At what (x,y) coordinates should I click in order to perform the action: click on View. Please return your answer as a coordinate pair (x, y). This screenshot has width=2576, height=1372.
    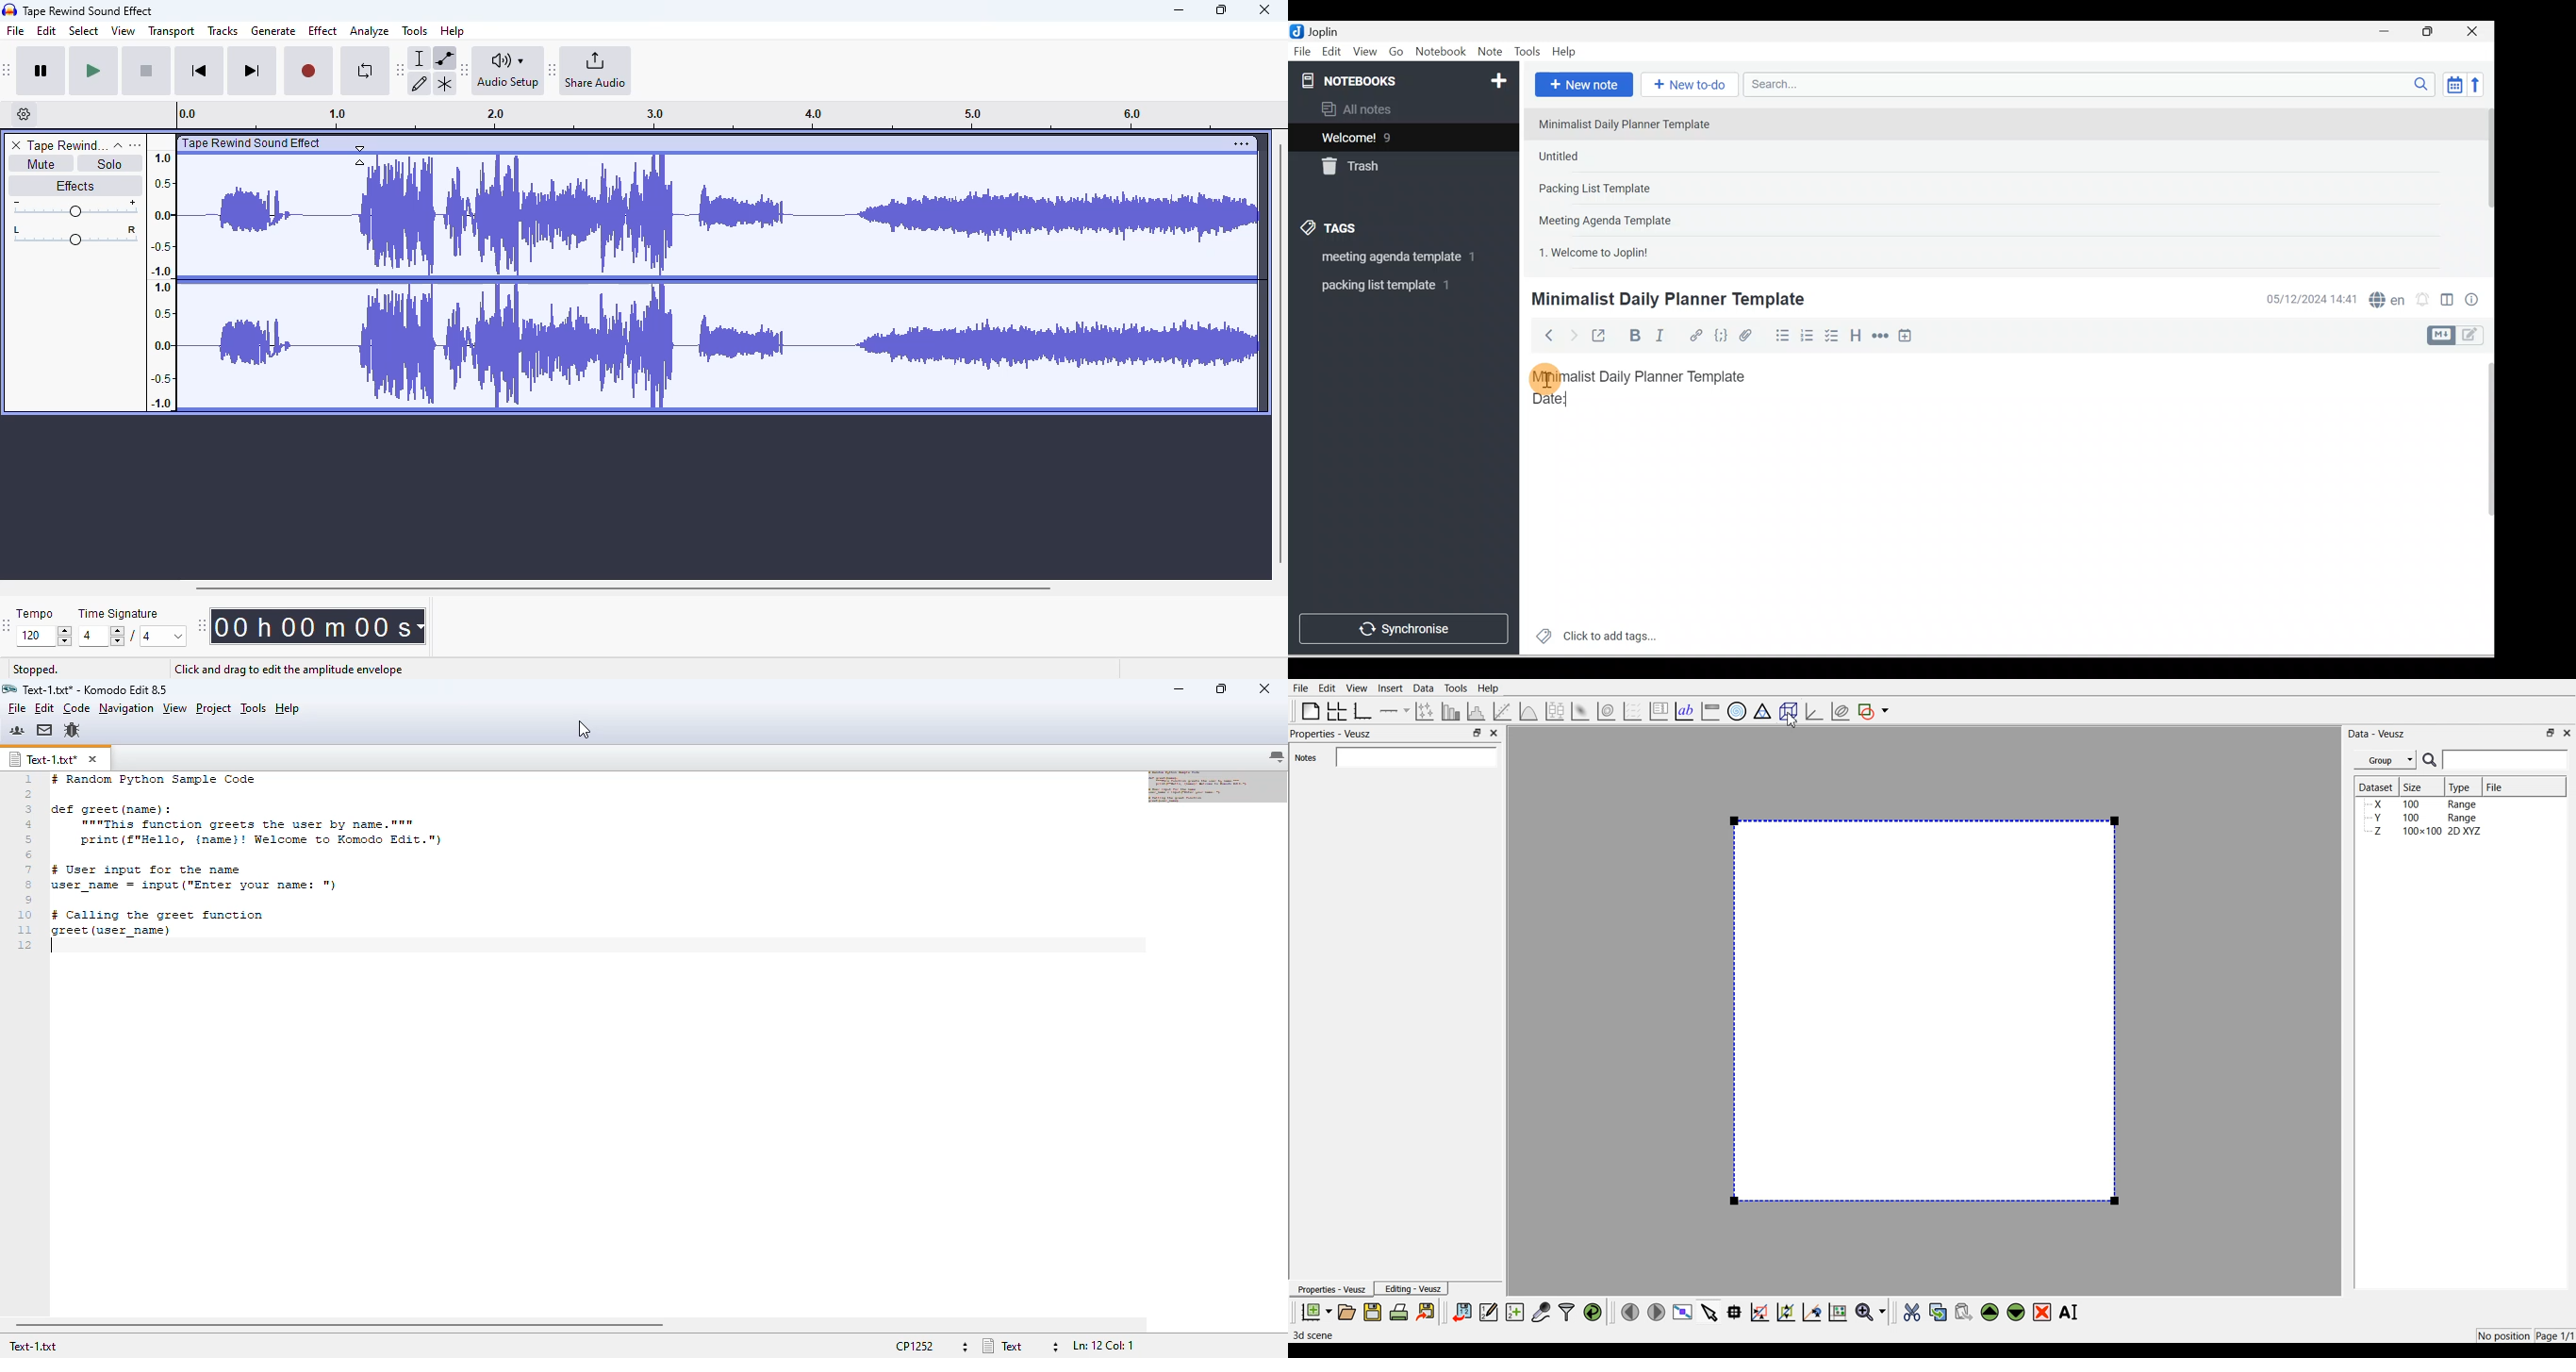
    Looking at the image, I should click on (1365, 52).